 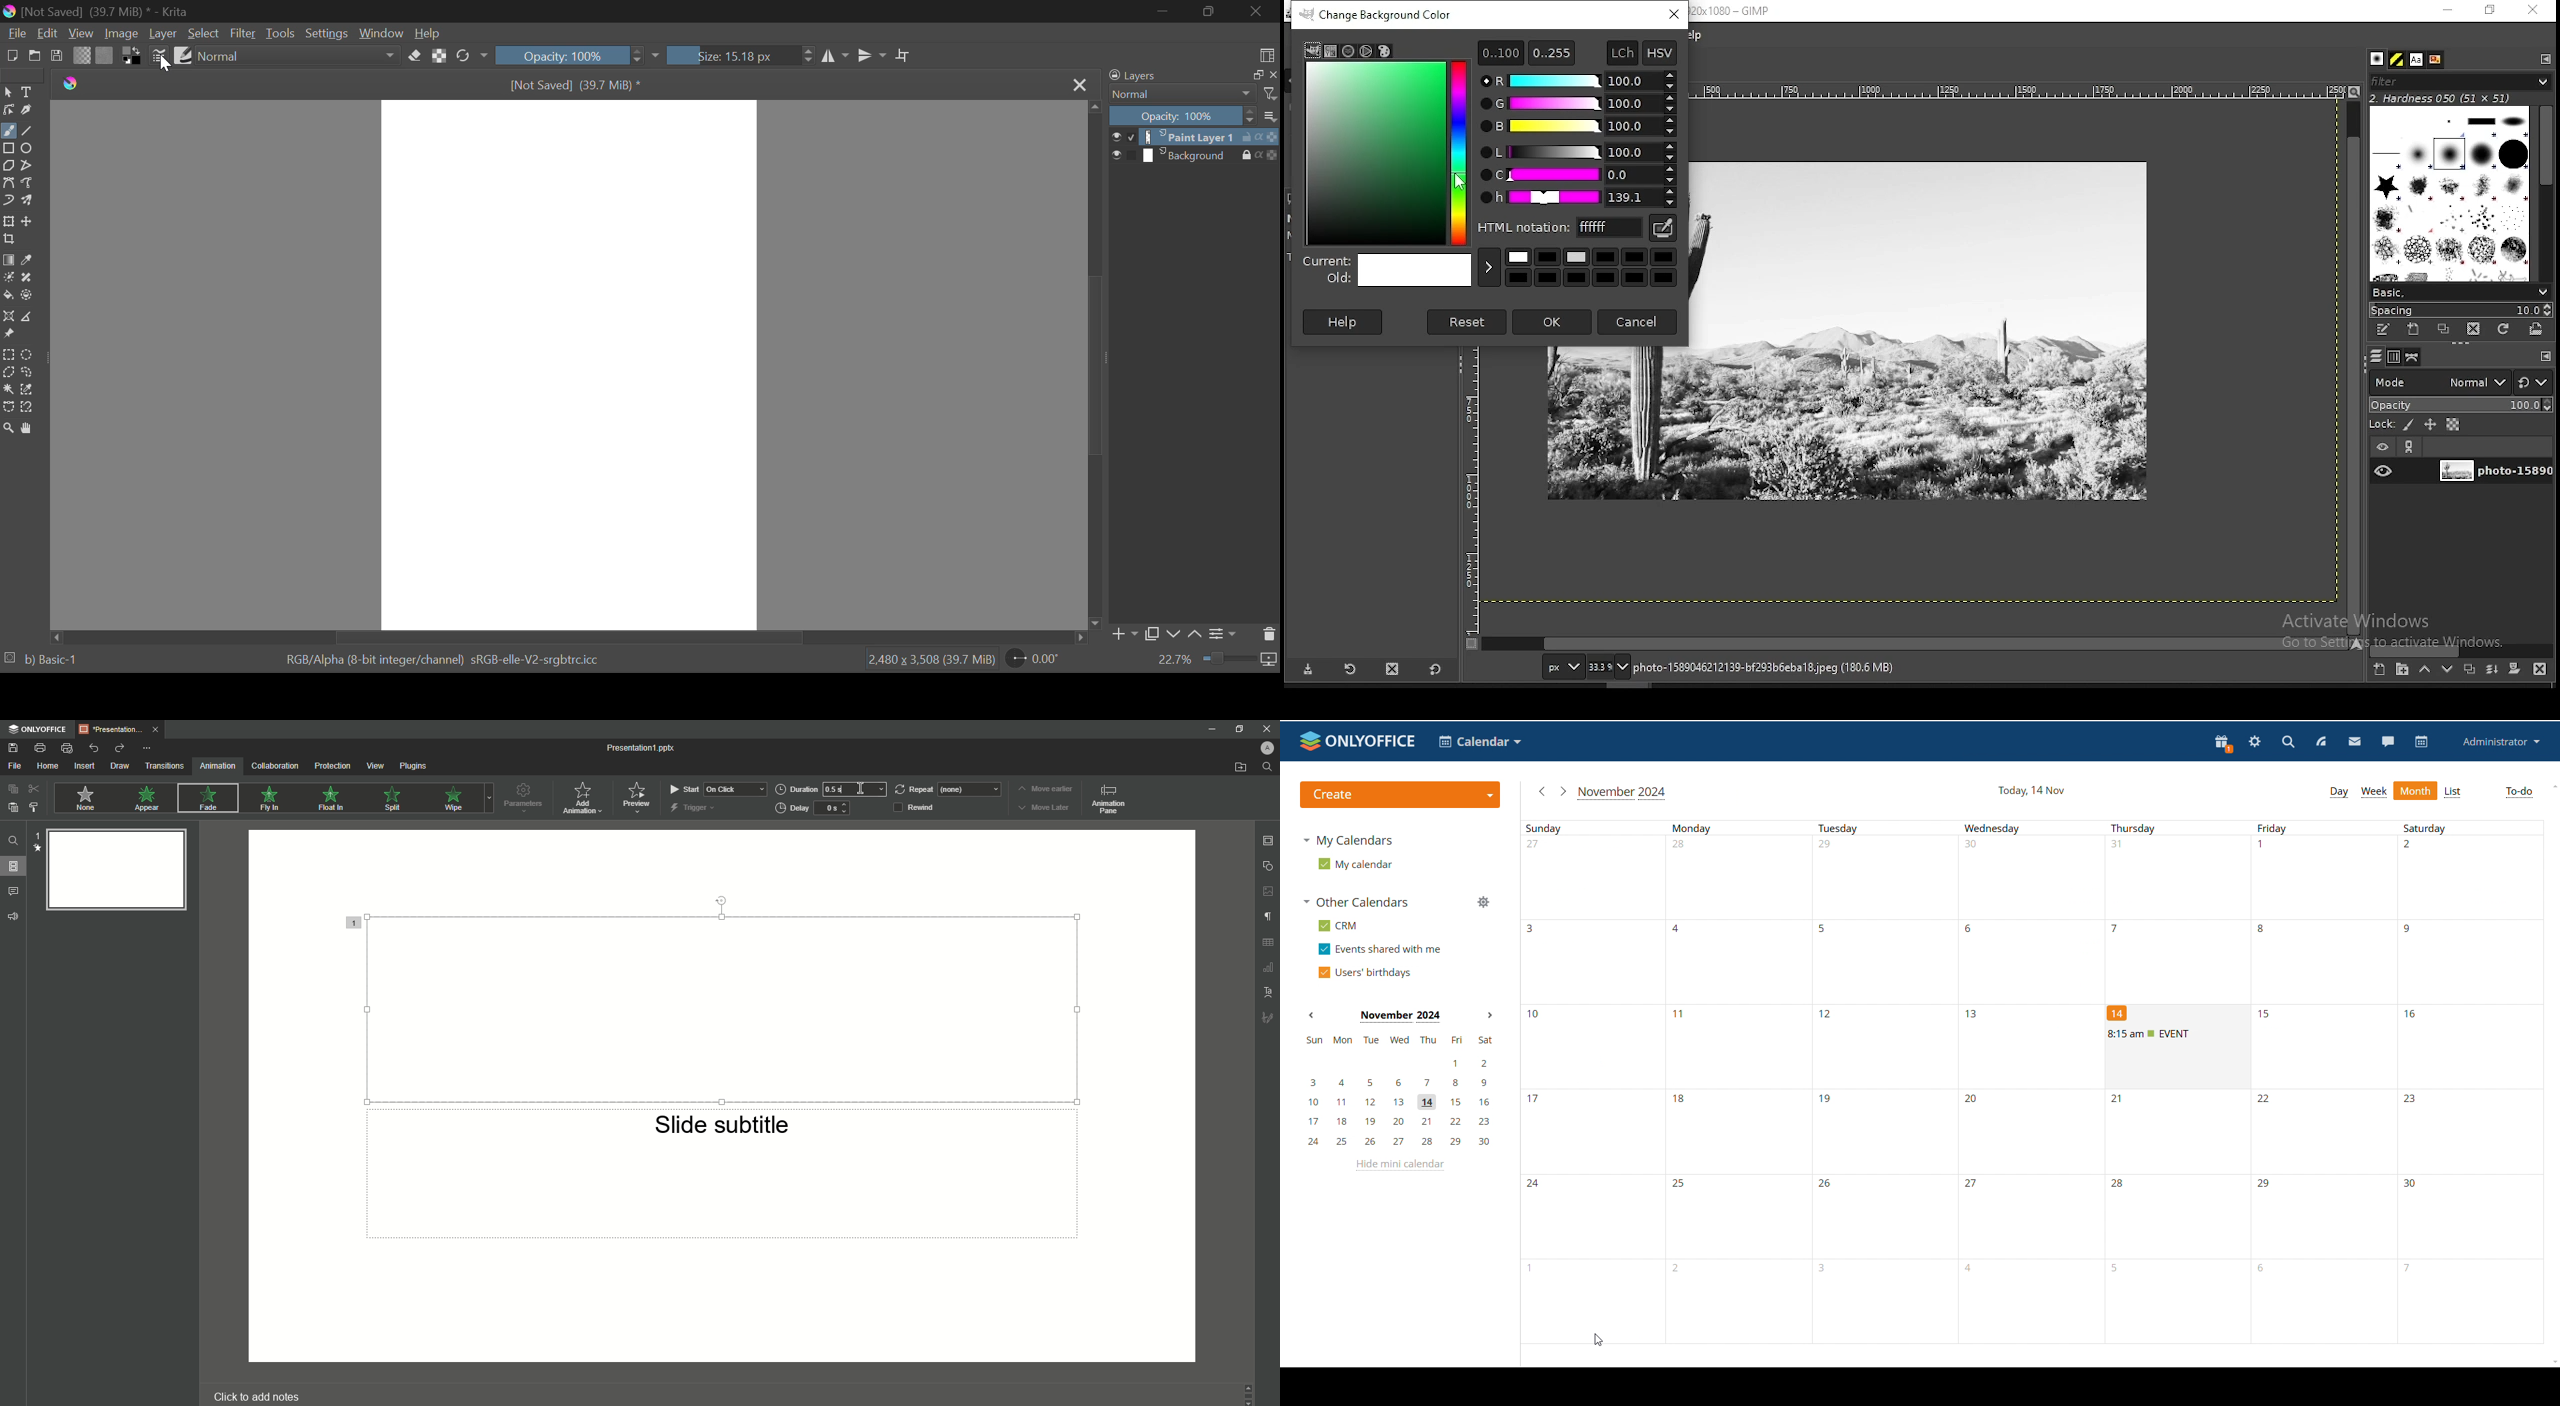 I want to click on Add Animation, so click(x=585, y=799).